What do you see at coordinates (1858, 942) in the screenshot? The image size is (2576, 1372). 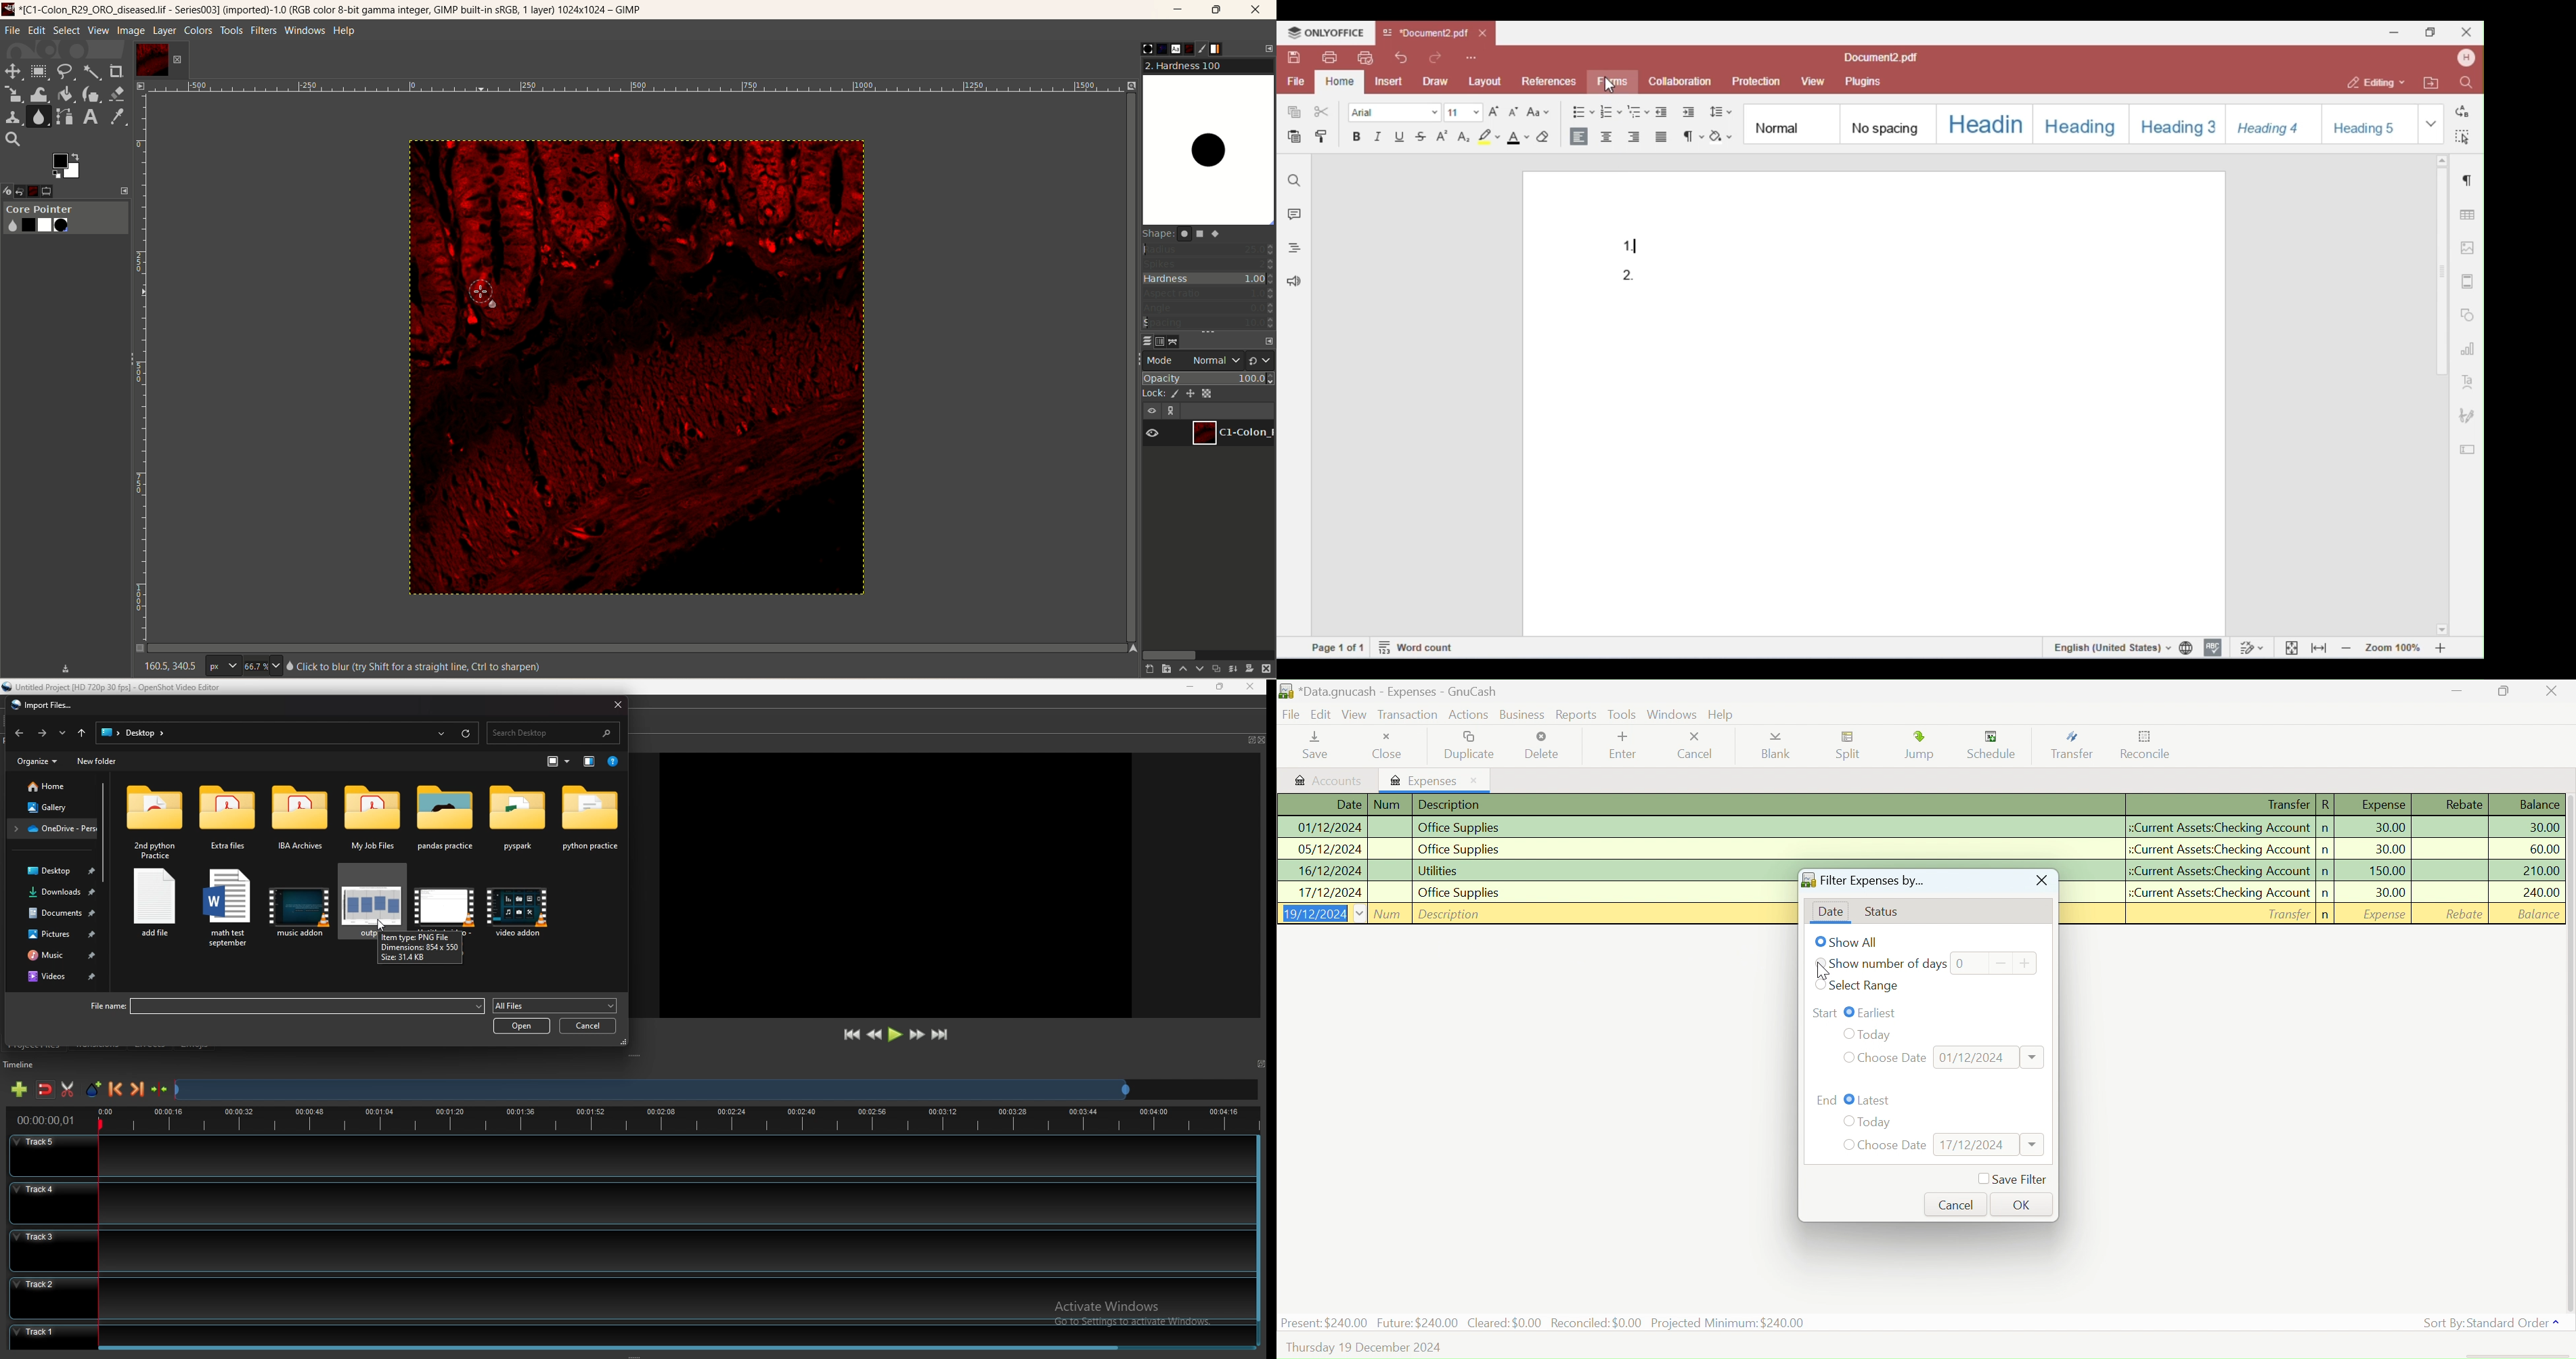 I see `Show All` at bounding box center [1858, 942].